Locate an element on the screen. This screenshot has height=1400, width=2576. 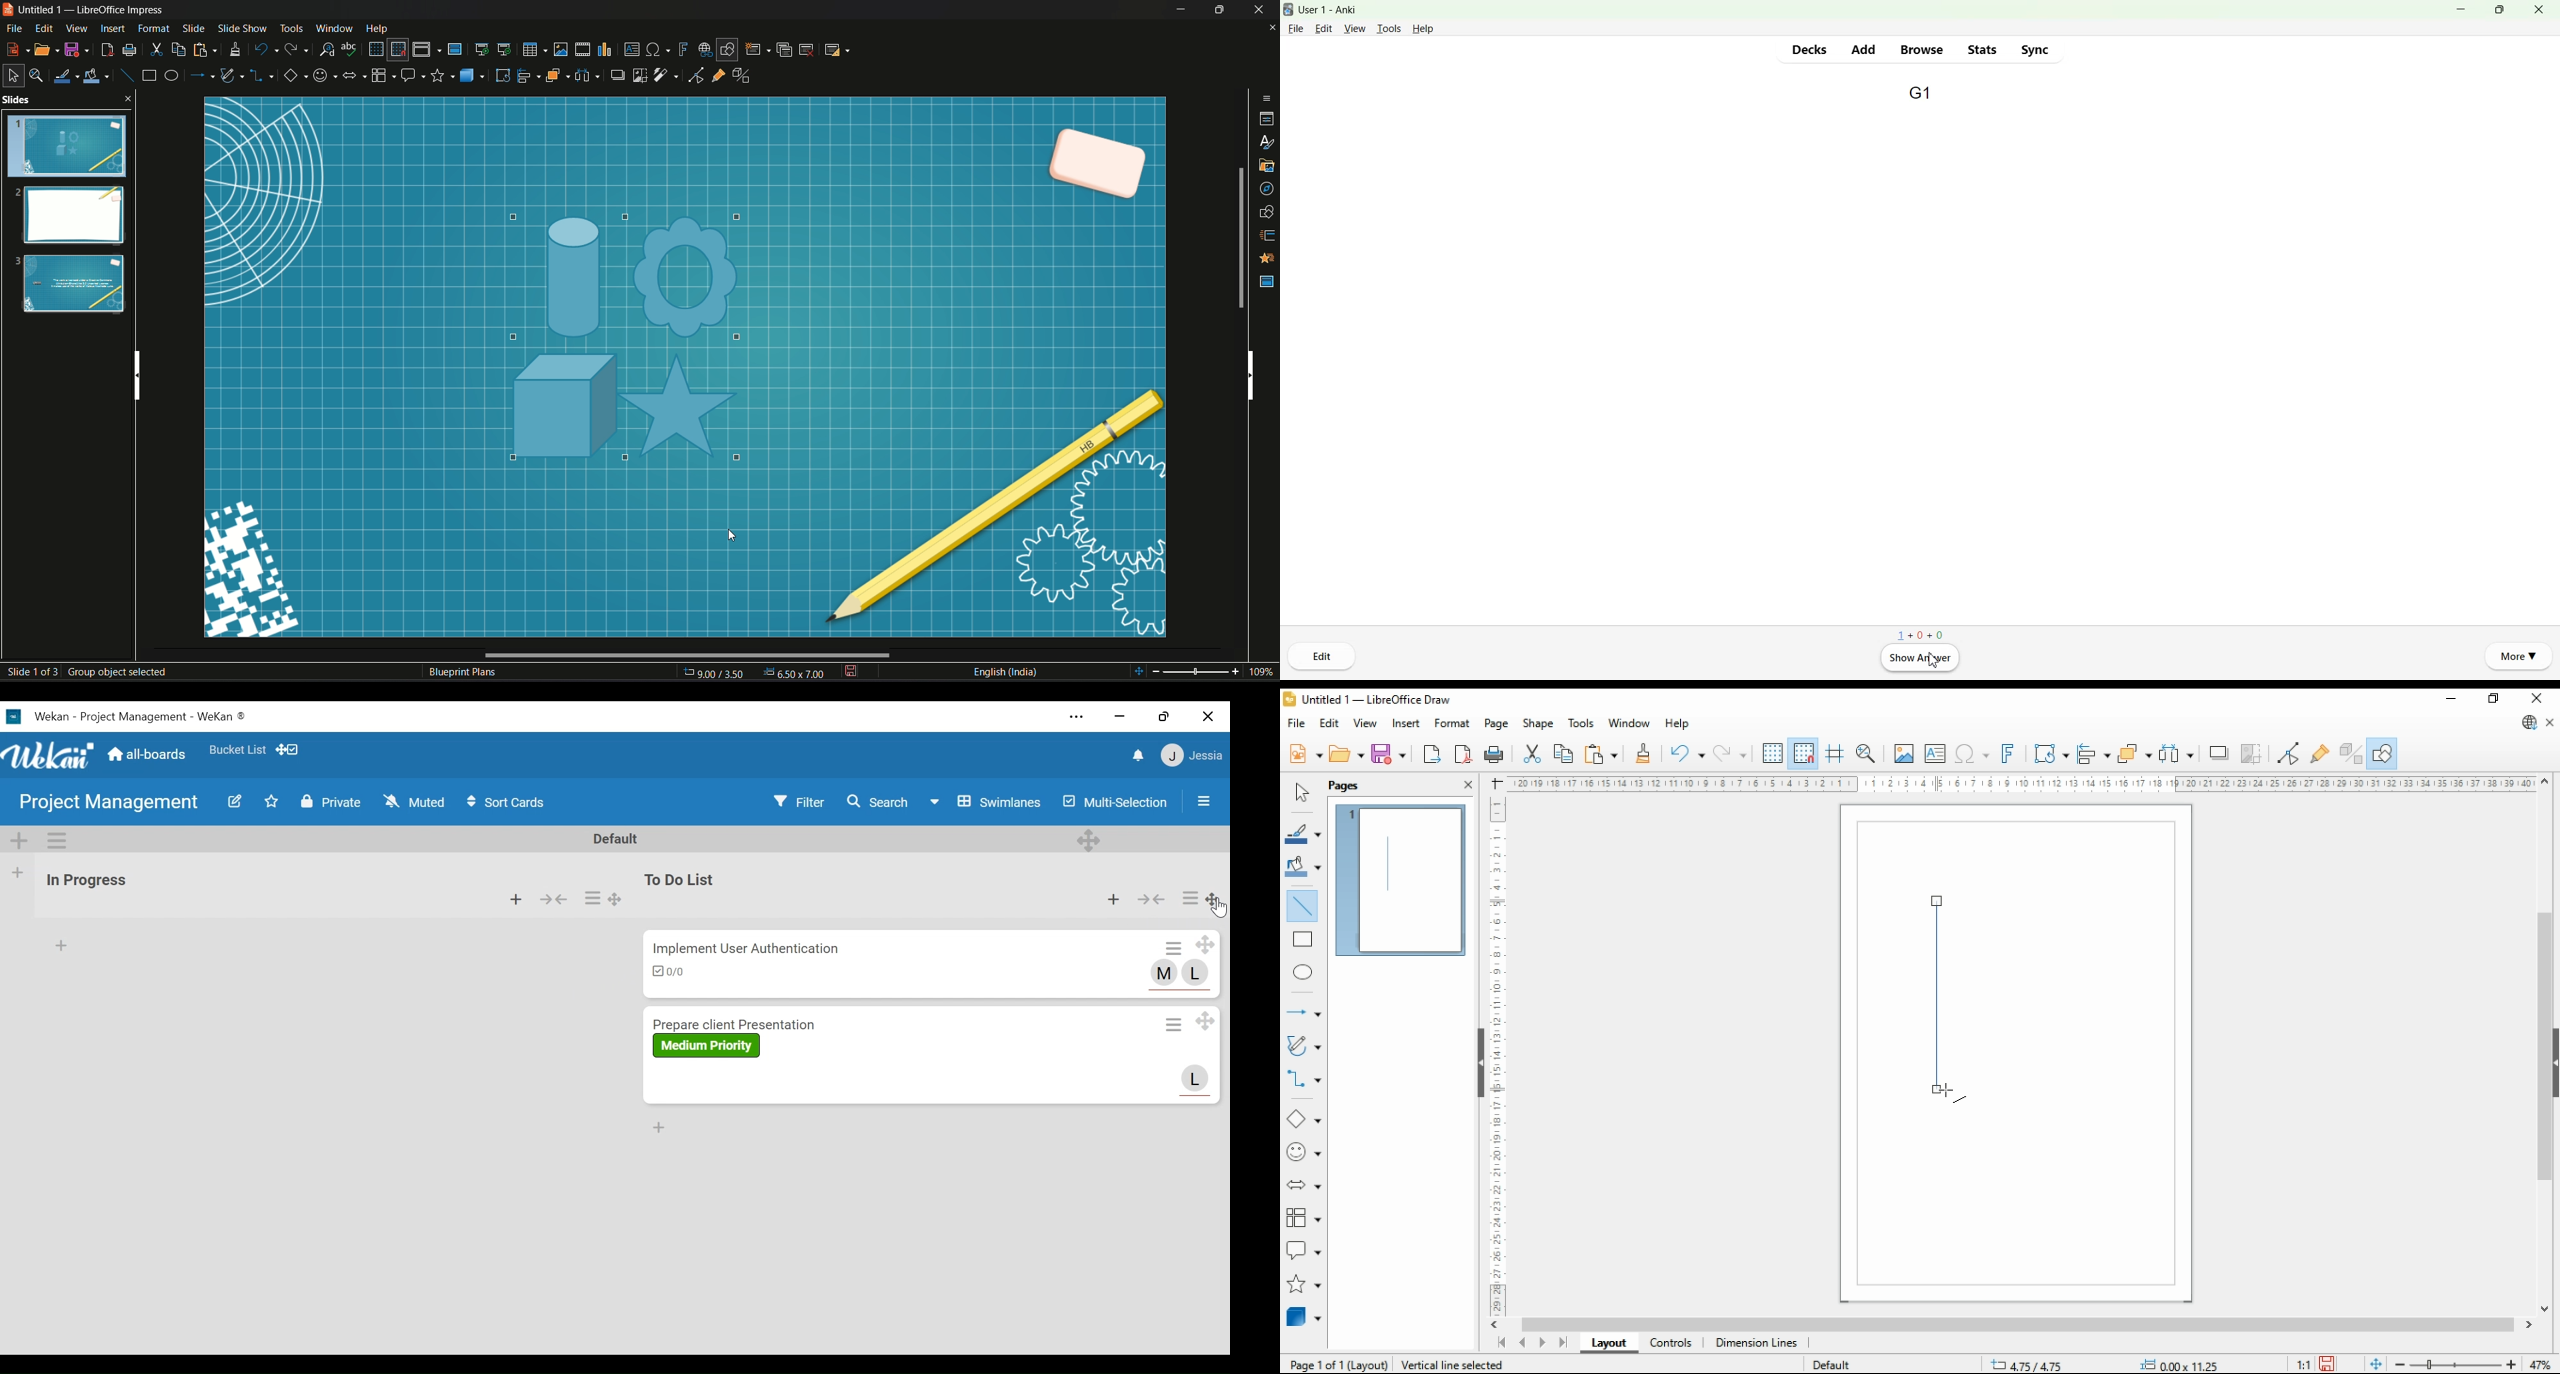
minimize is located at coordinates (1118, 717).